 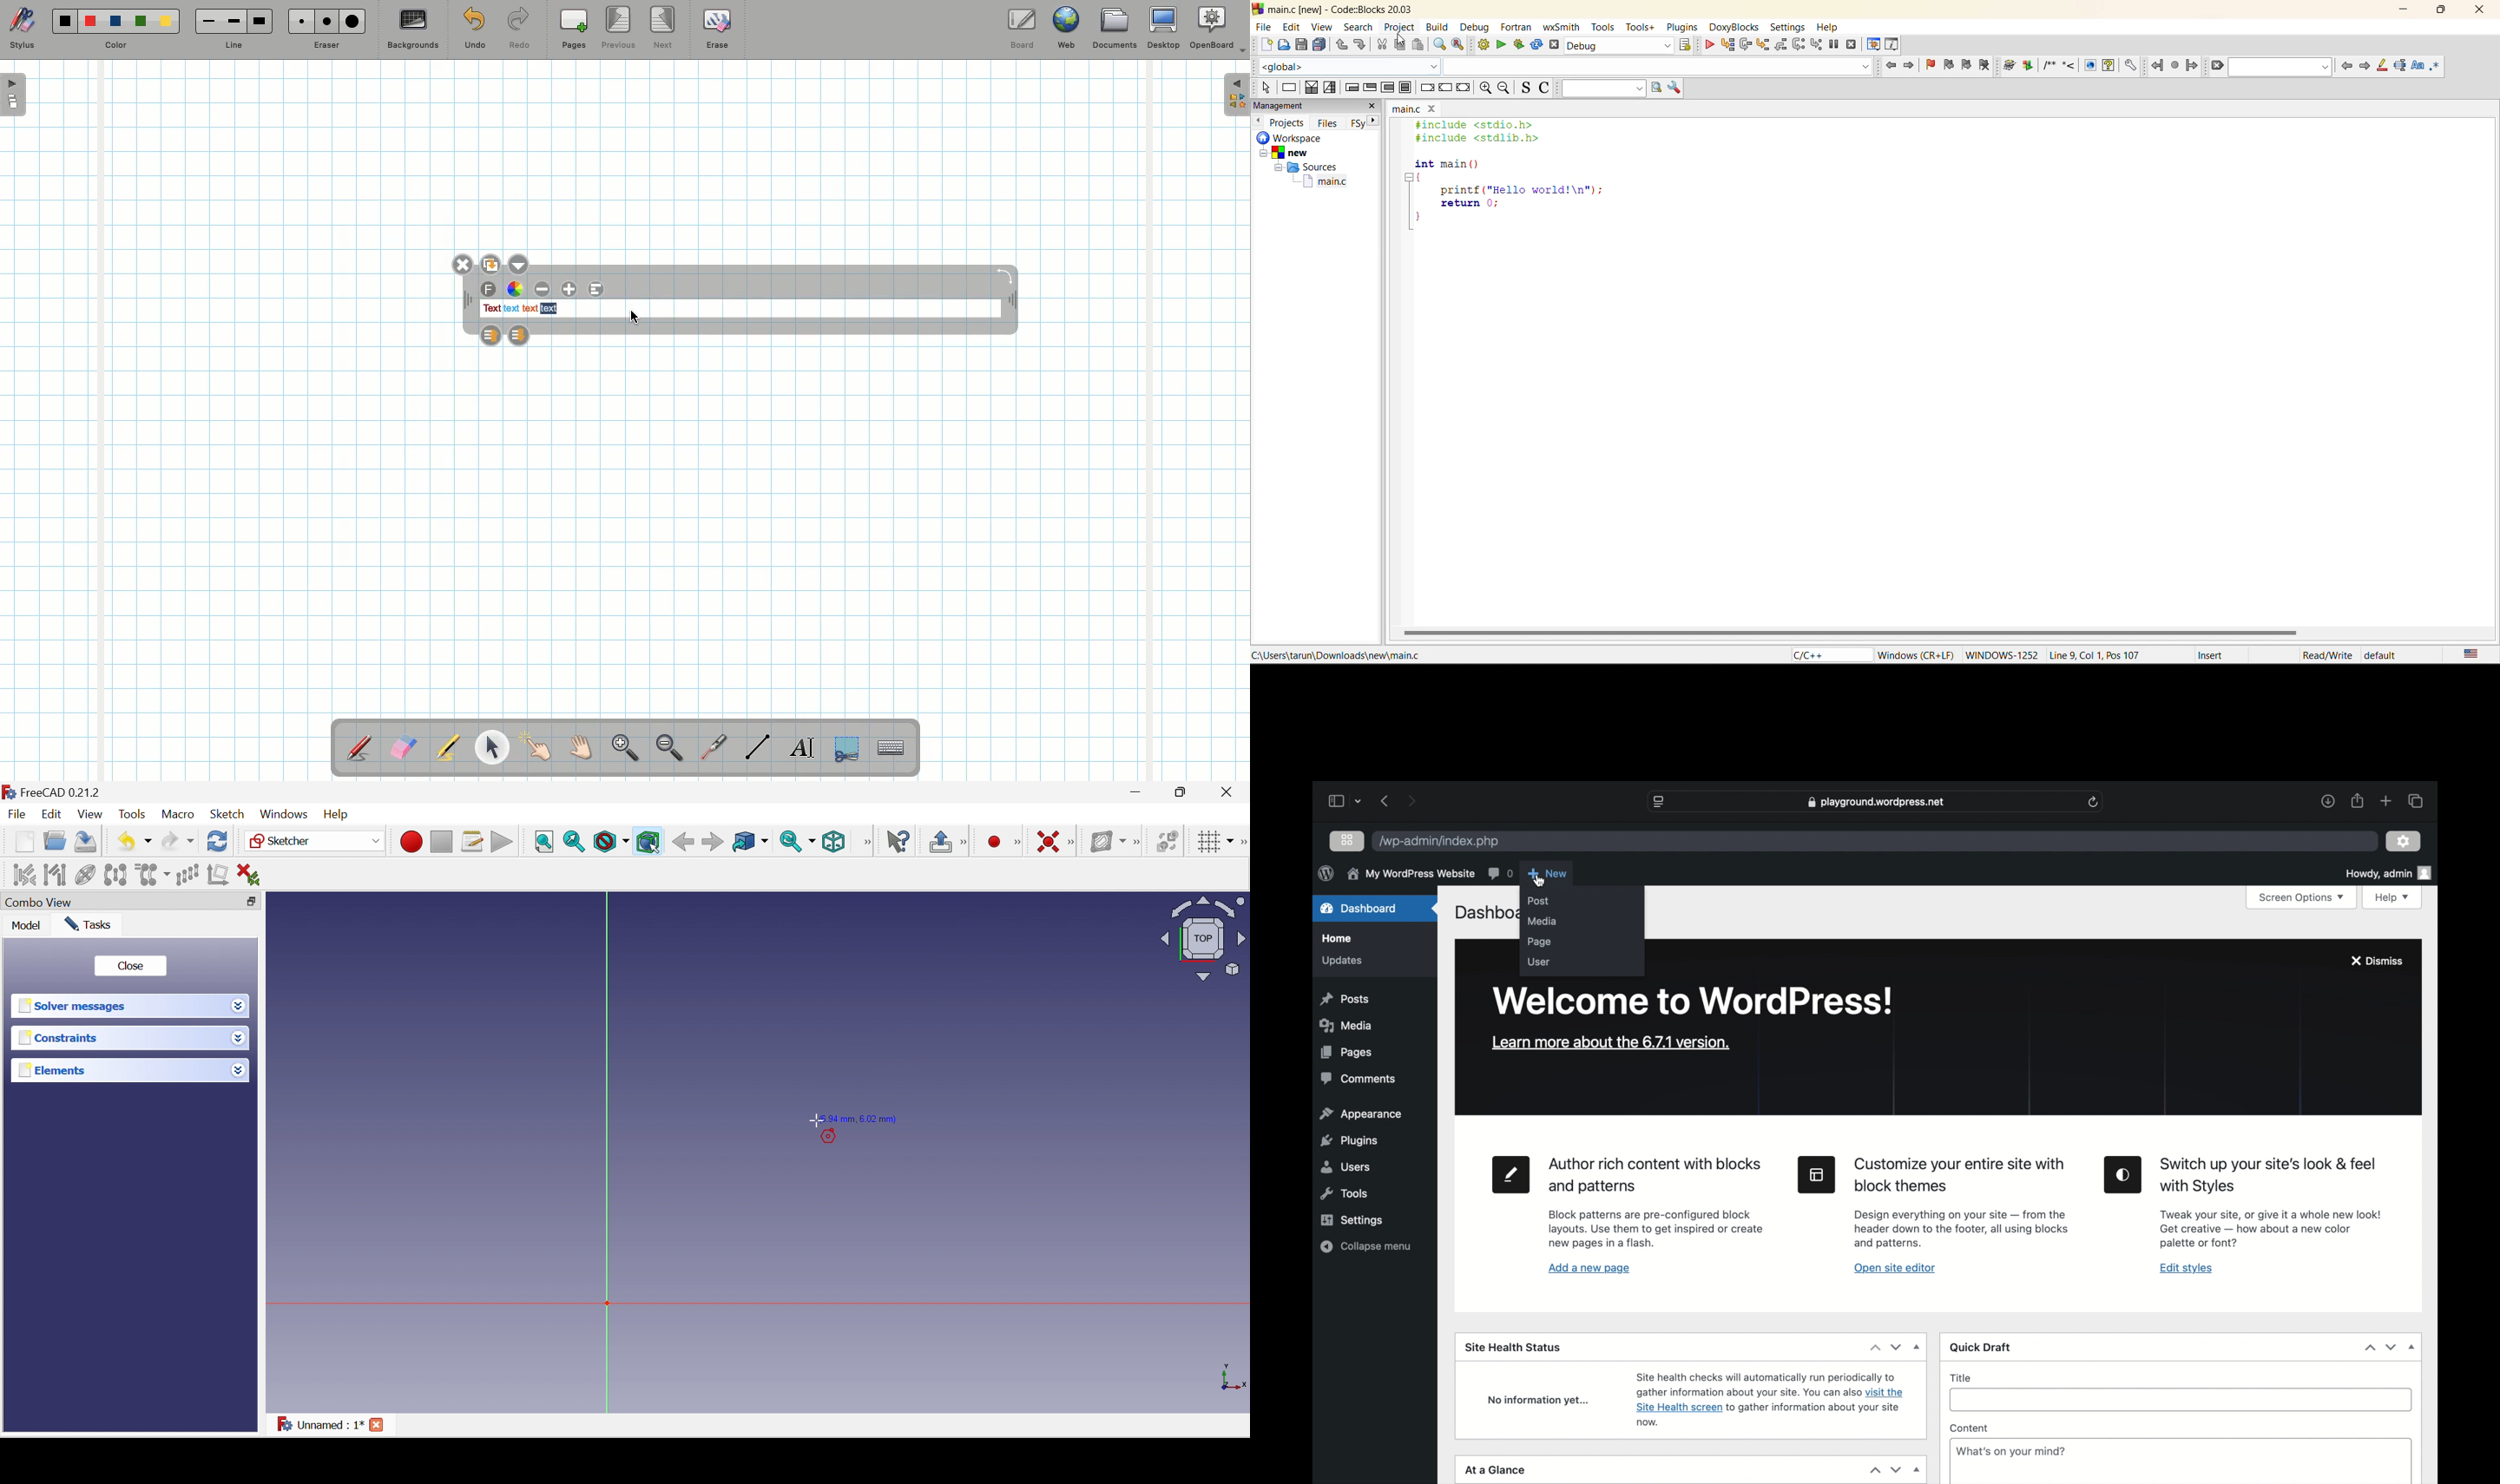 What do you see at coordinates (90, 816) in the screenshot?
I see `View` at bounding box center [90, 816].